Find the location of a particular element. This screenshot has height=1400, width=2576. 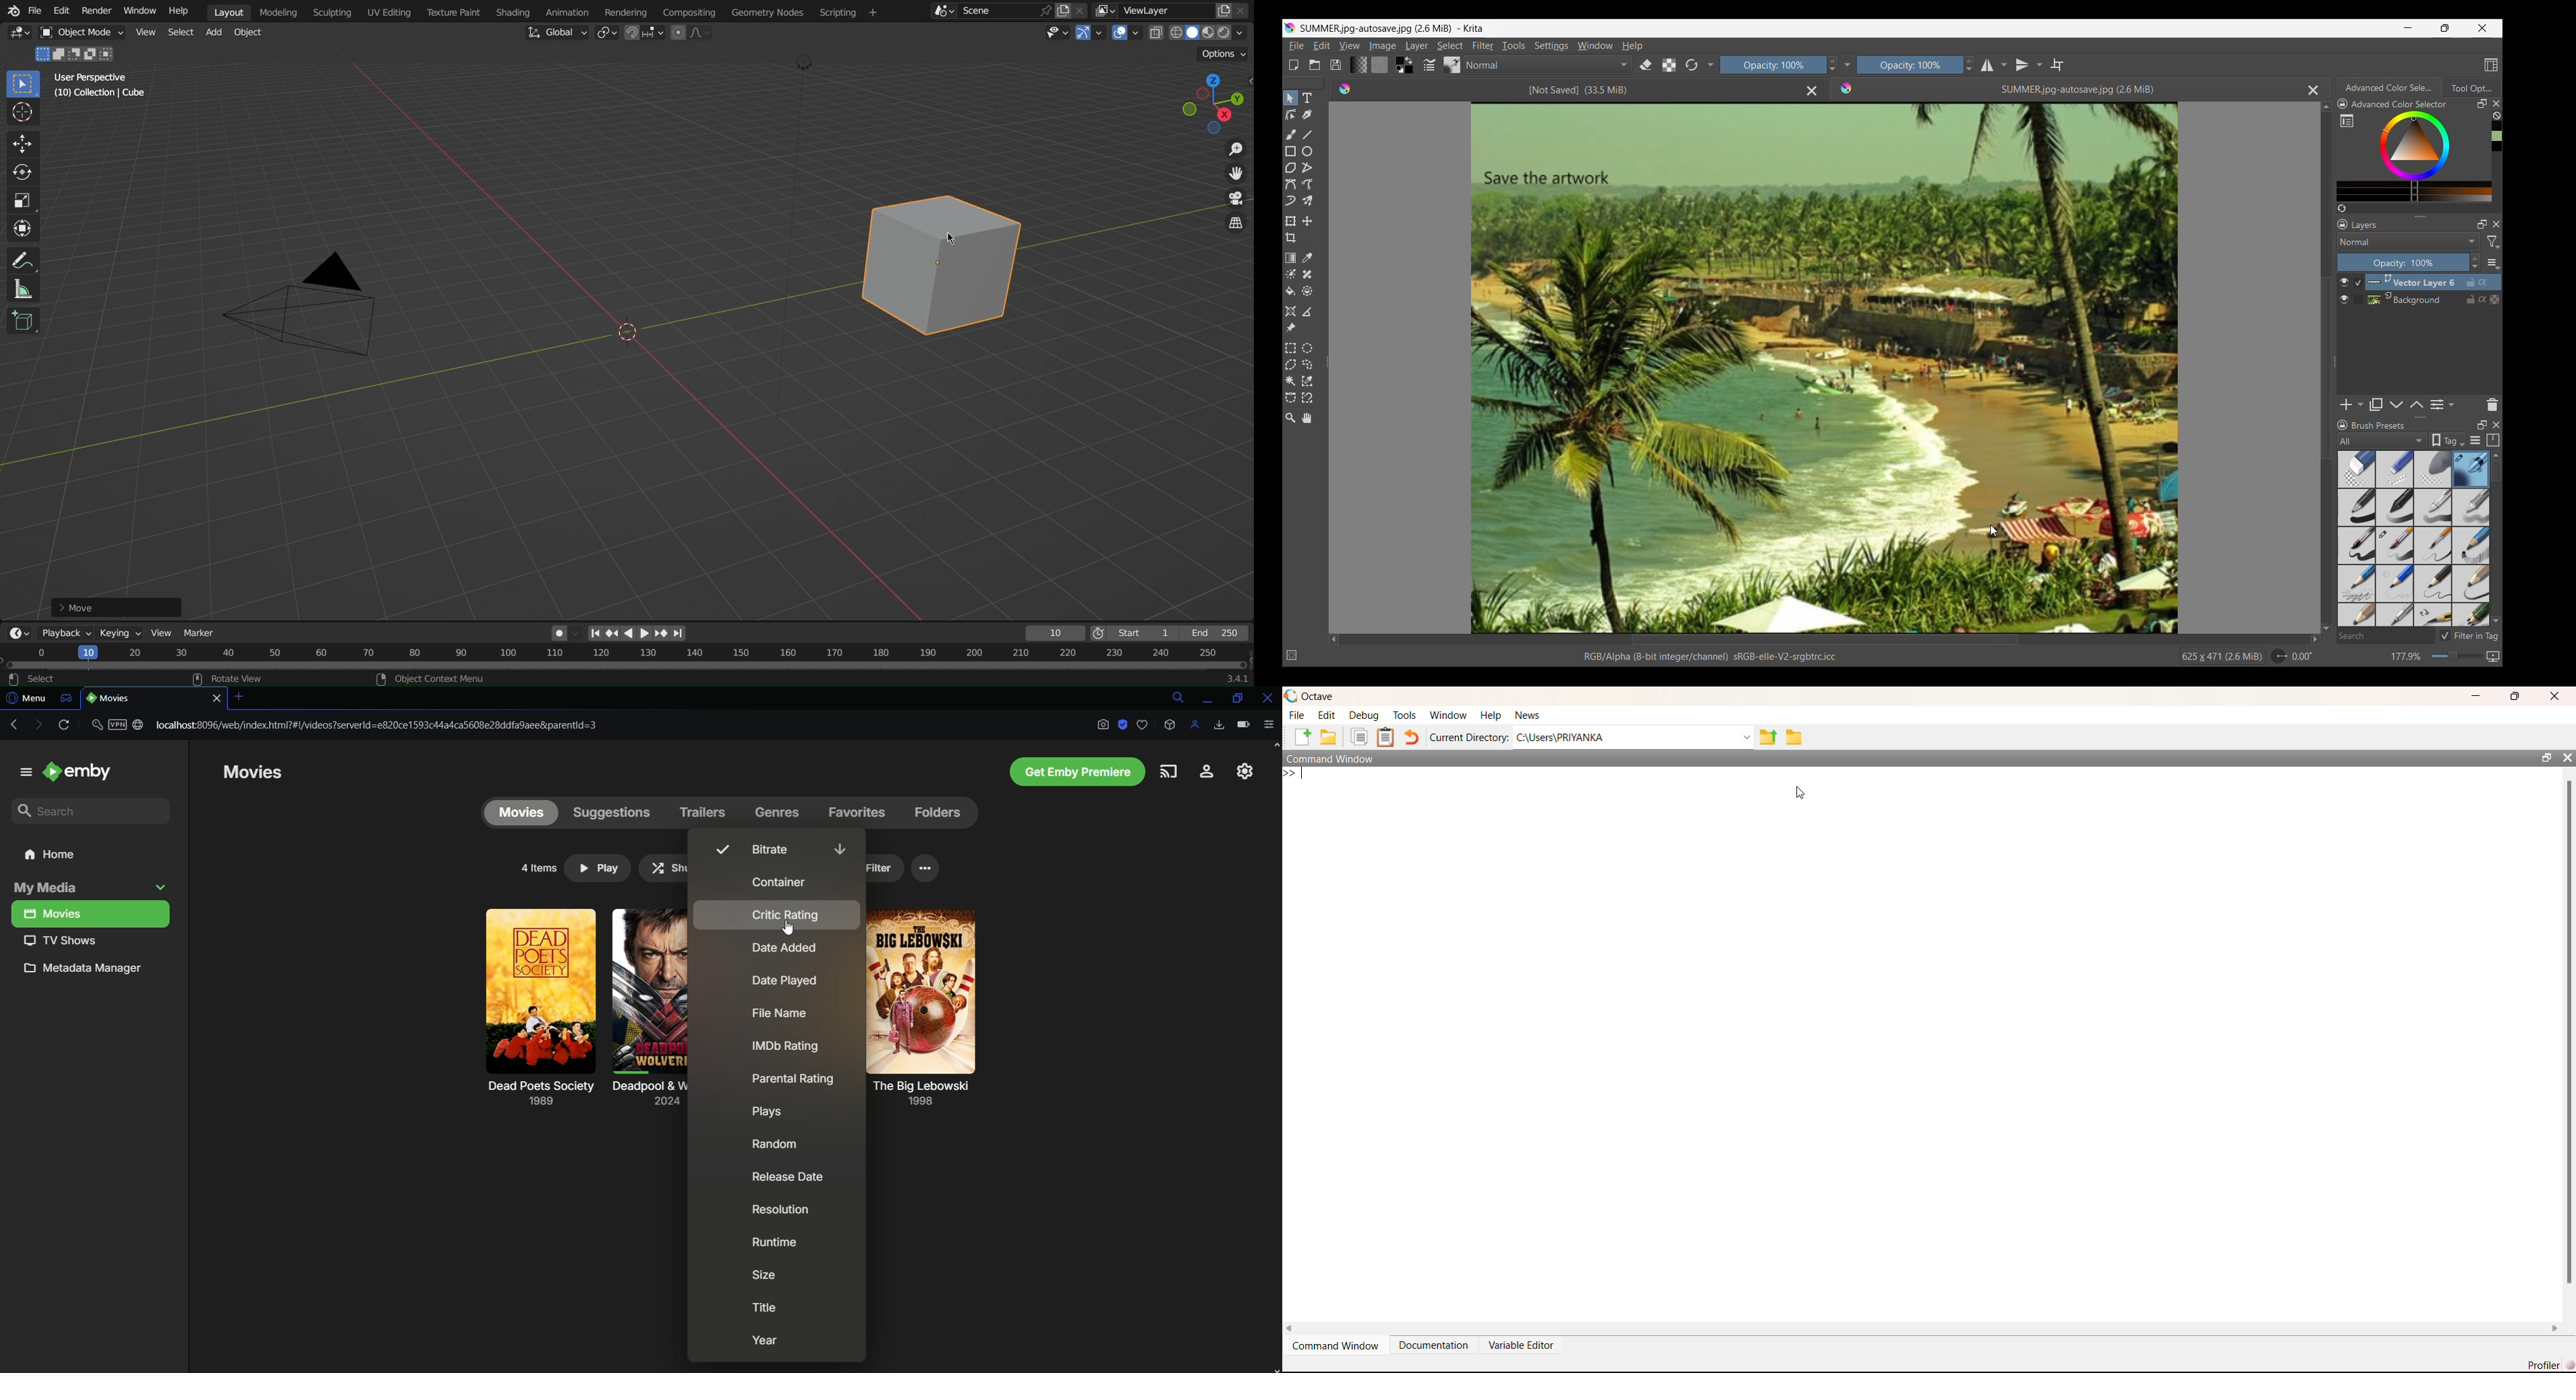

Zoom is located at coordinates (1229, 151).